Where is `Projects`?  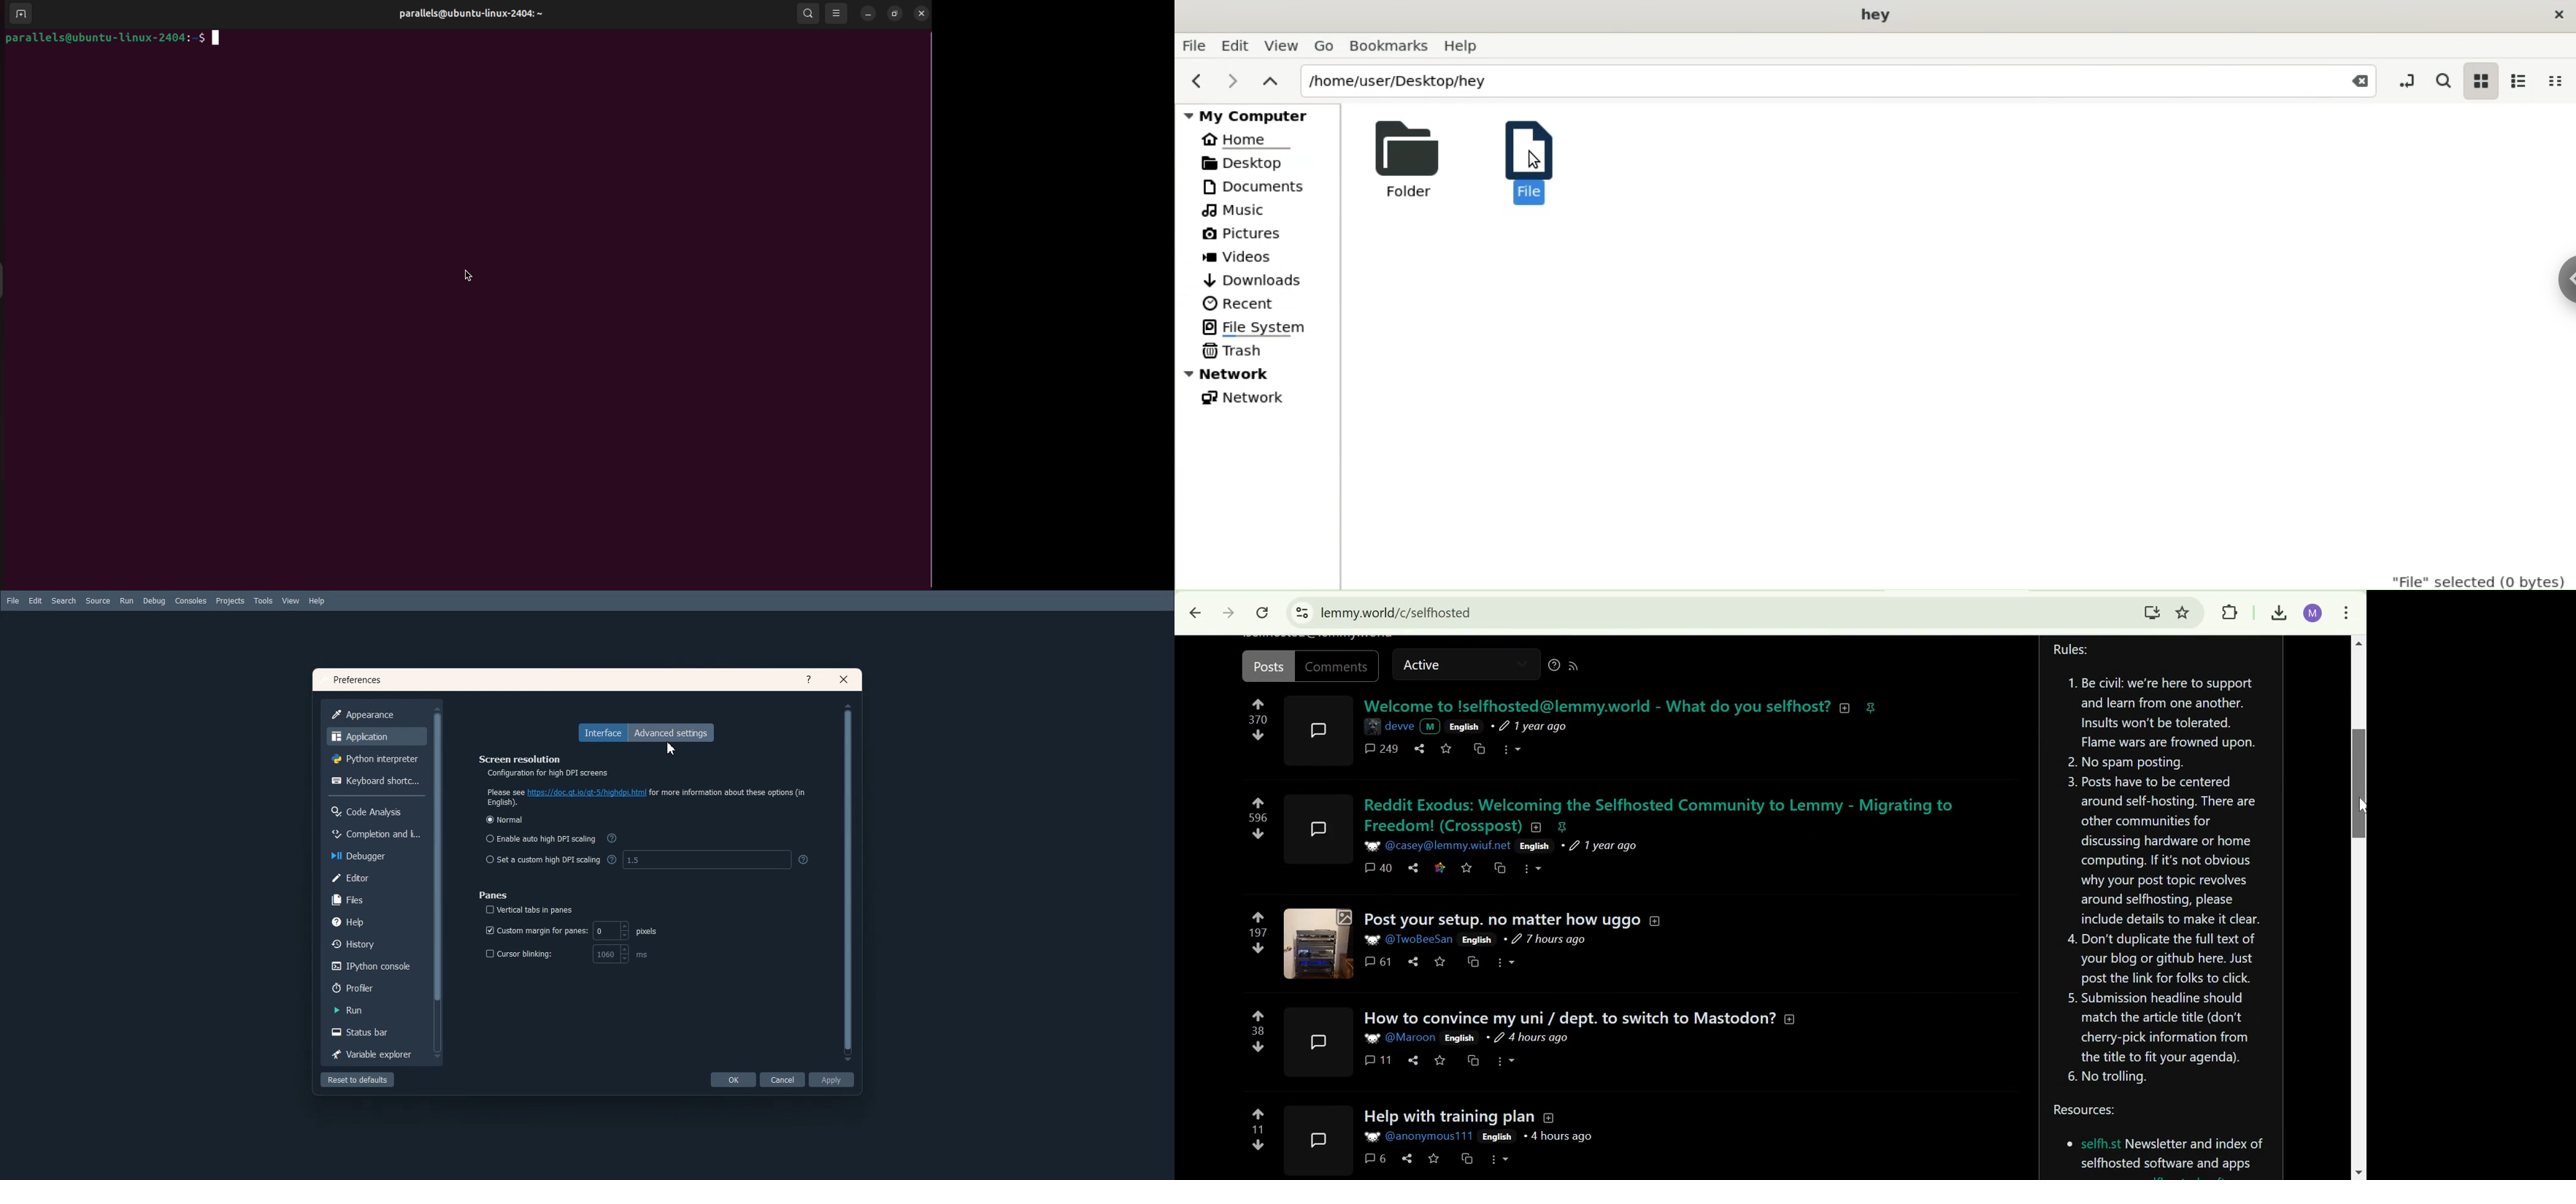 Projects is located at coordinates (230, 600).